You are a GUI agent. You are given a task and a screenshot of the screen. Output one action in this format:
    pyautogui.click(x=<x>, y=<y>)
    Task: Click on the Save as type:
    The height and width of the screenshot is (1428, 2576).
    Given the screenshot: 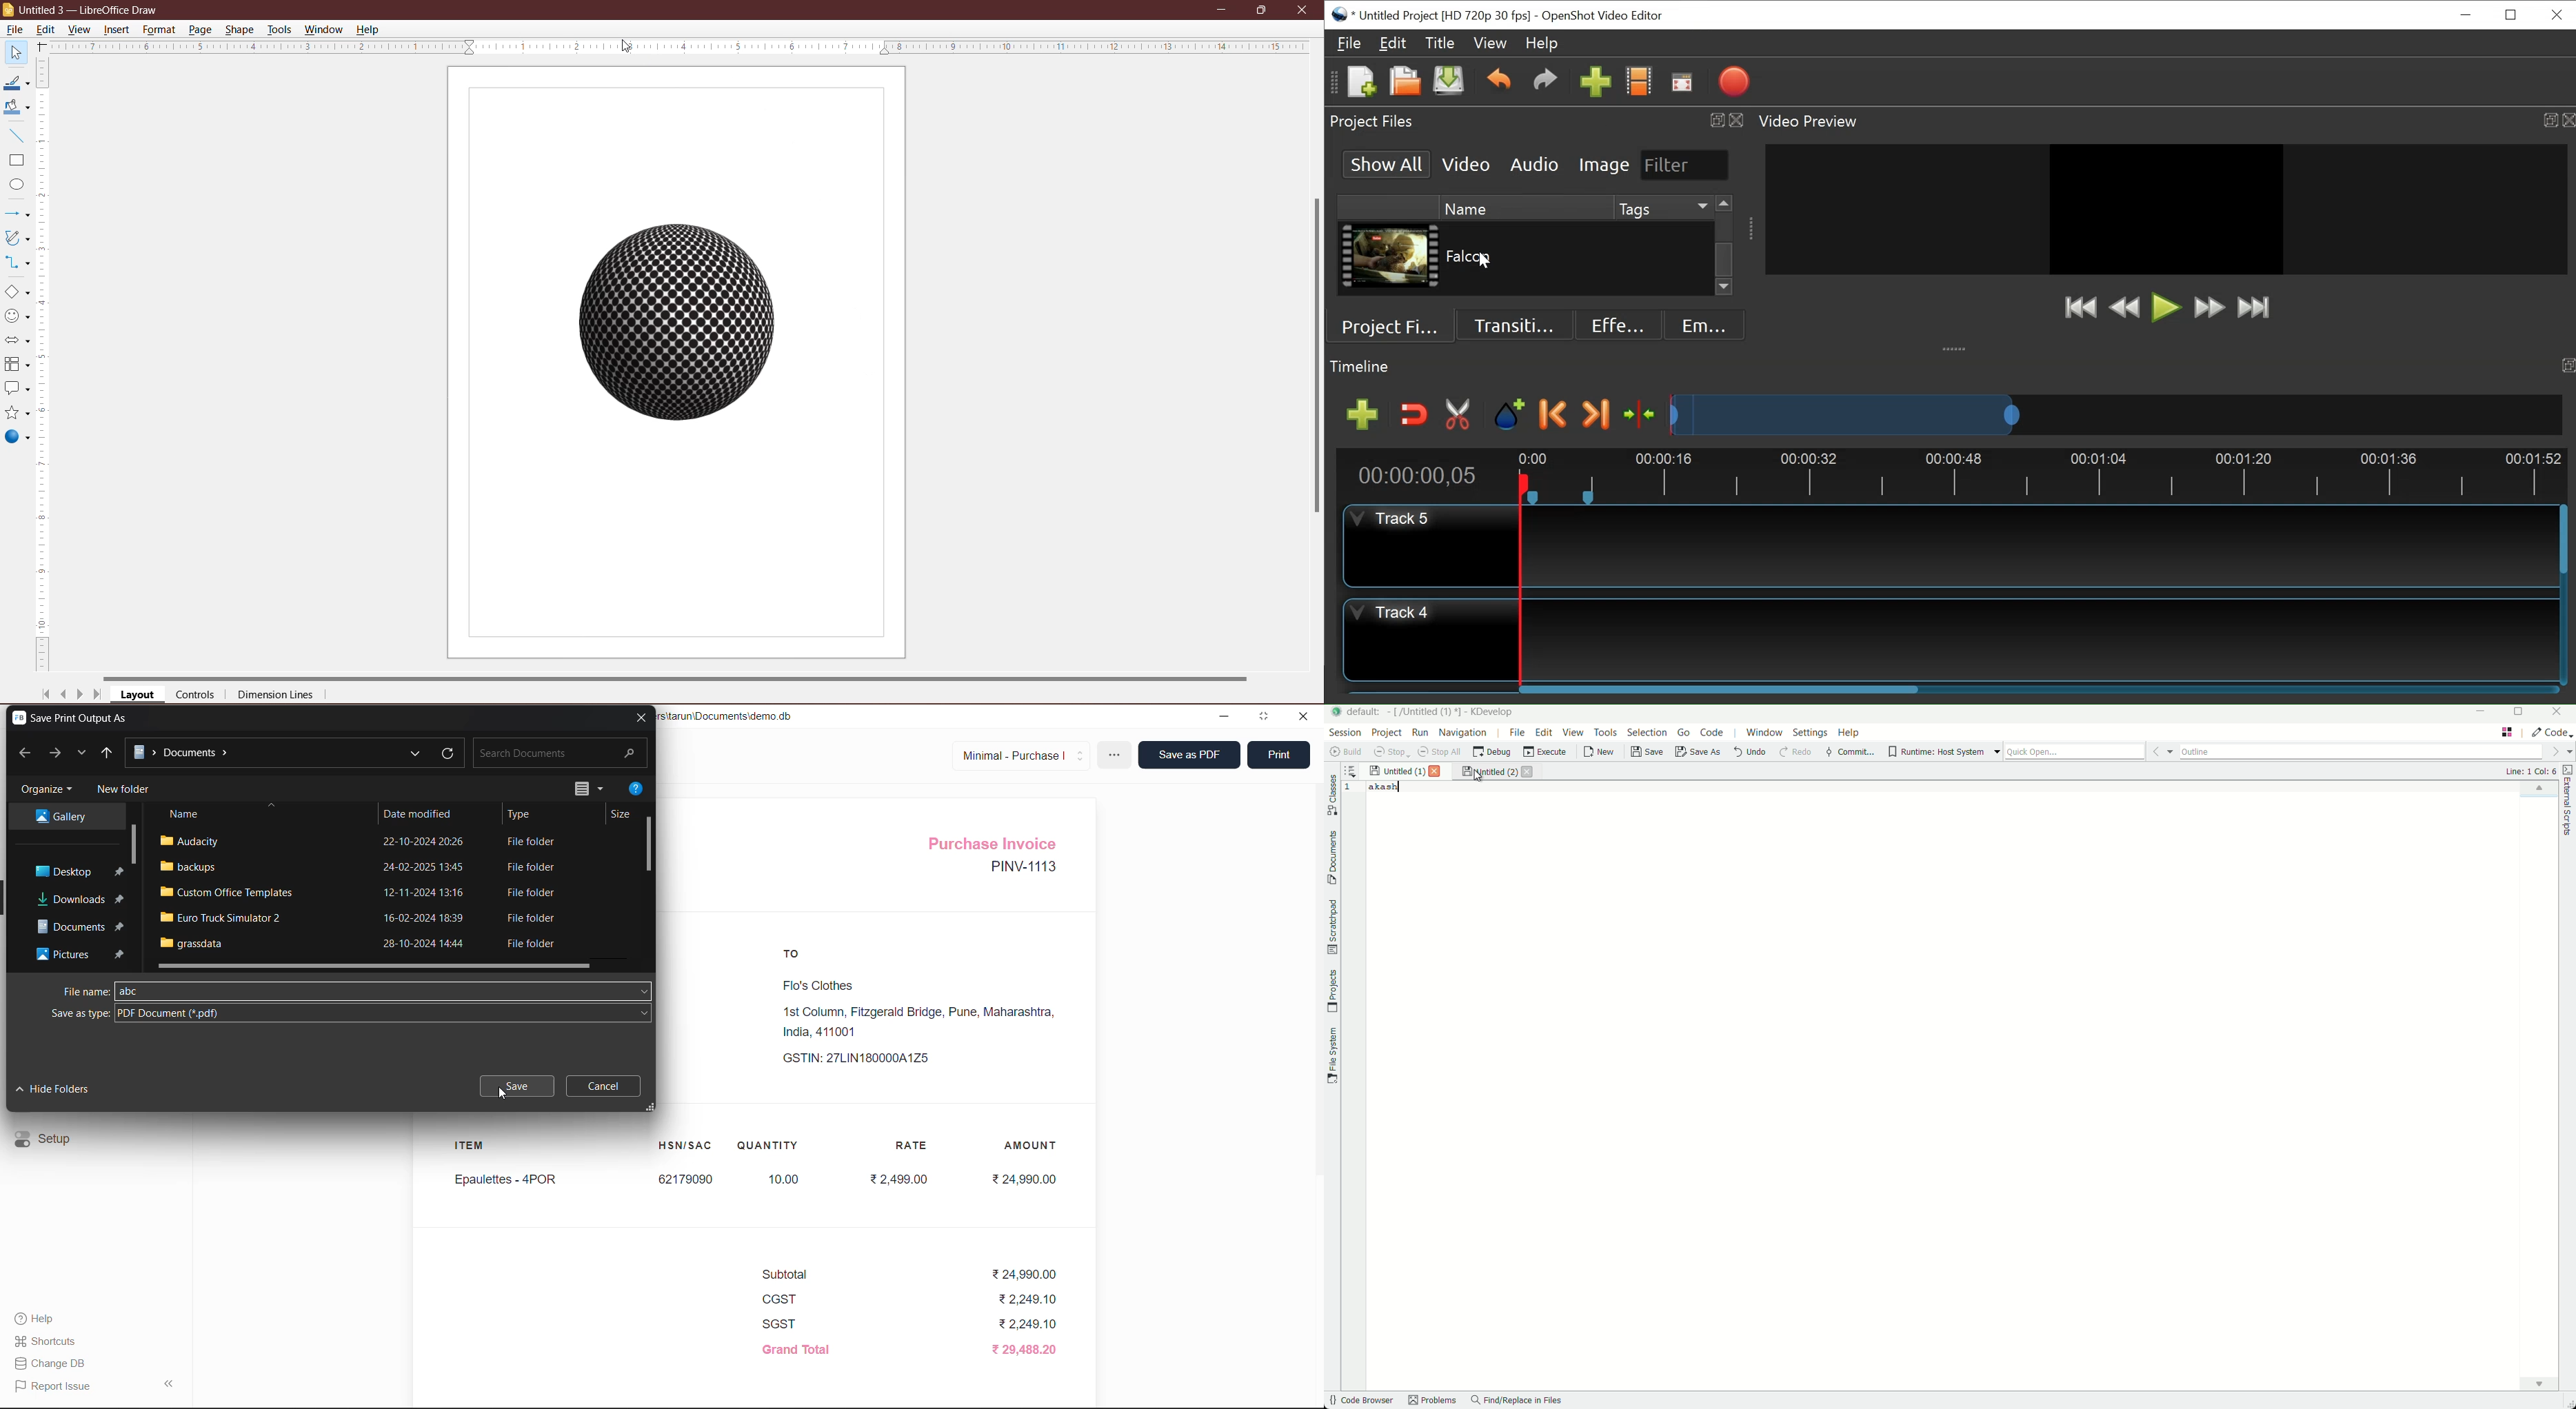 What is the action you would take?
    pyautogui.click(x=79, y=1015)
    